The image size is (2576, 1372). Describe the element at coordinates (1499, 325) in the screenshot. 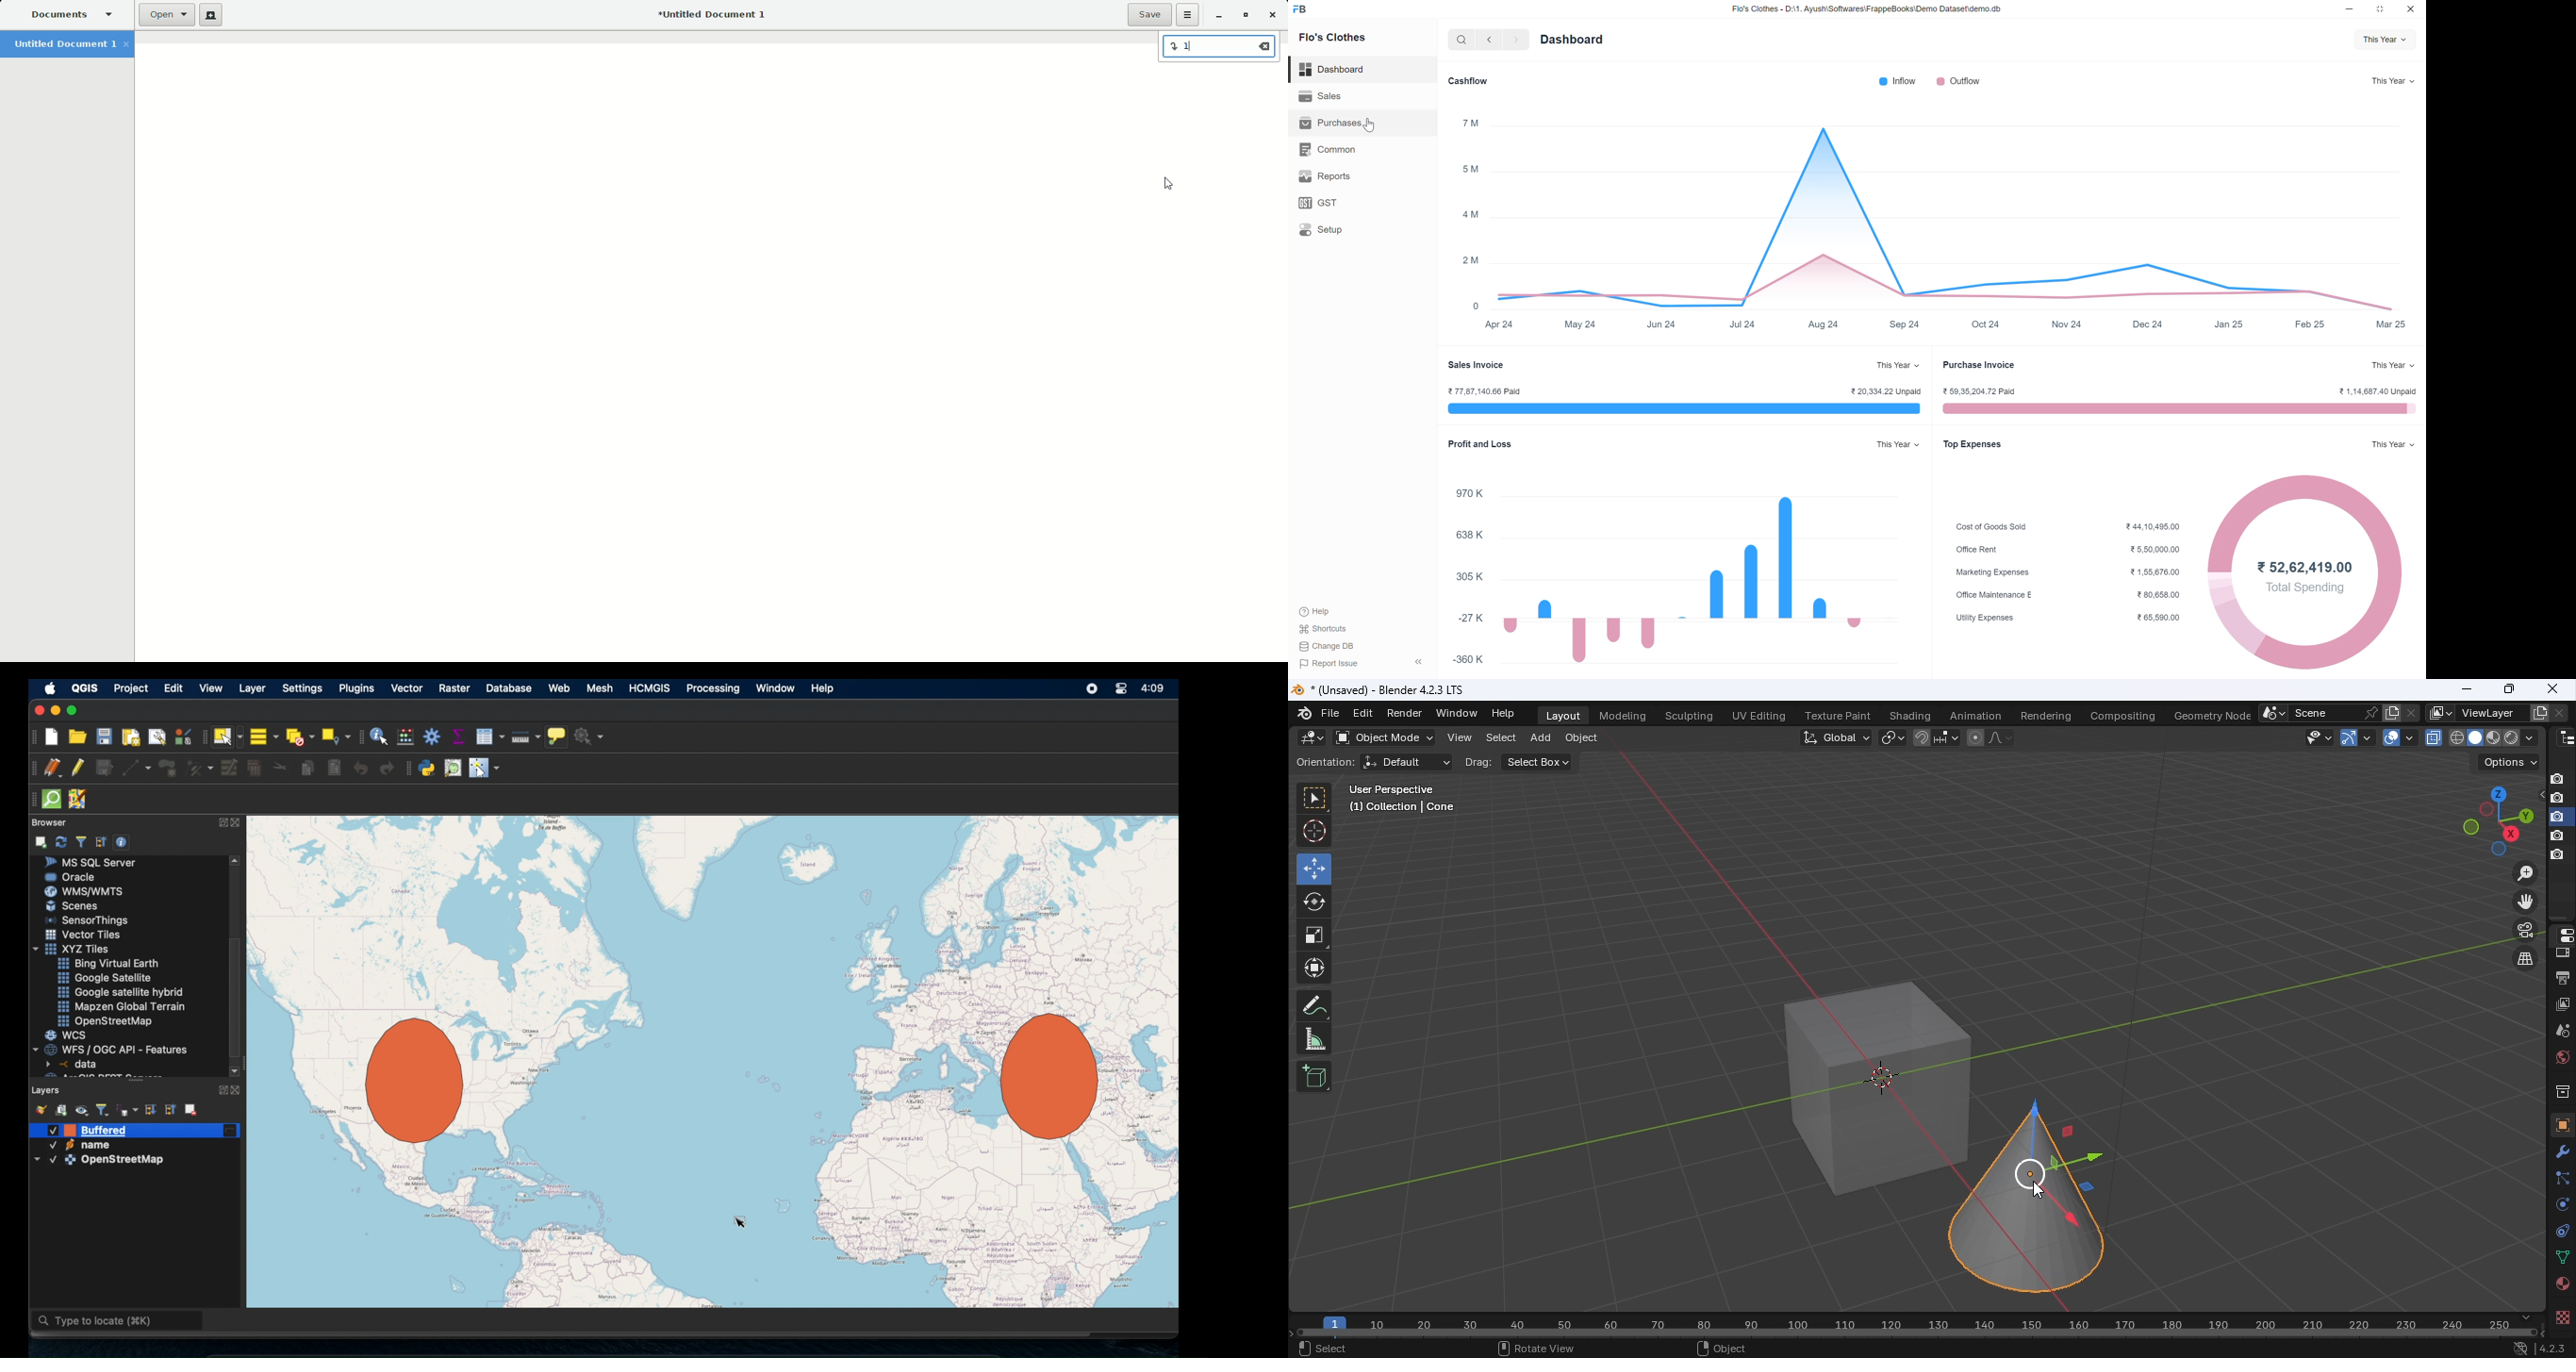

I see `apr 24` at that location.